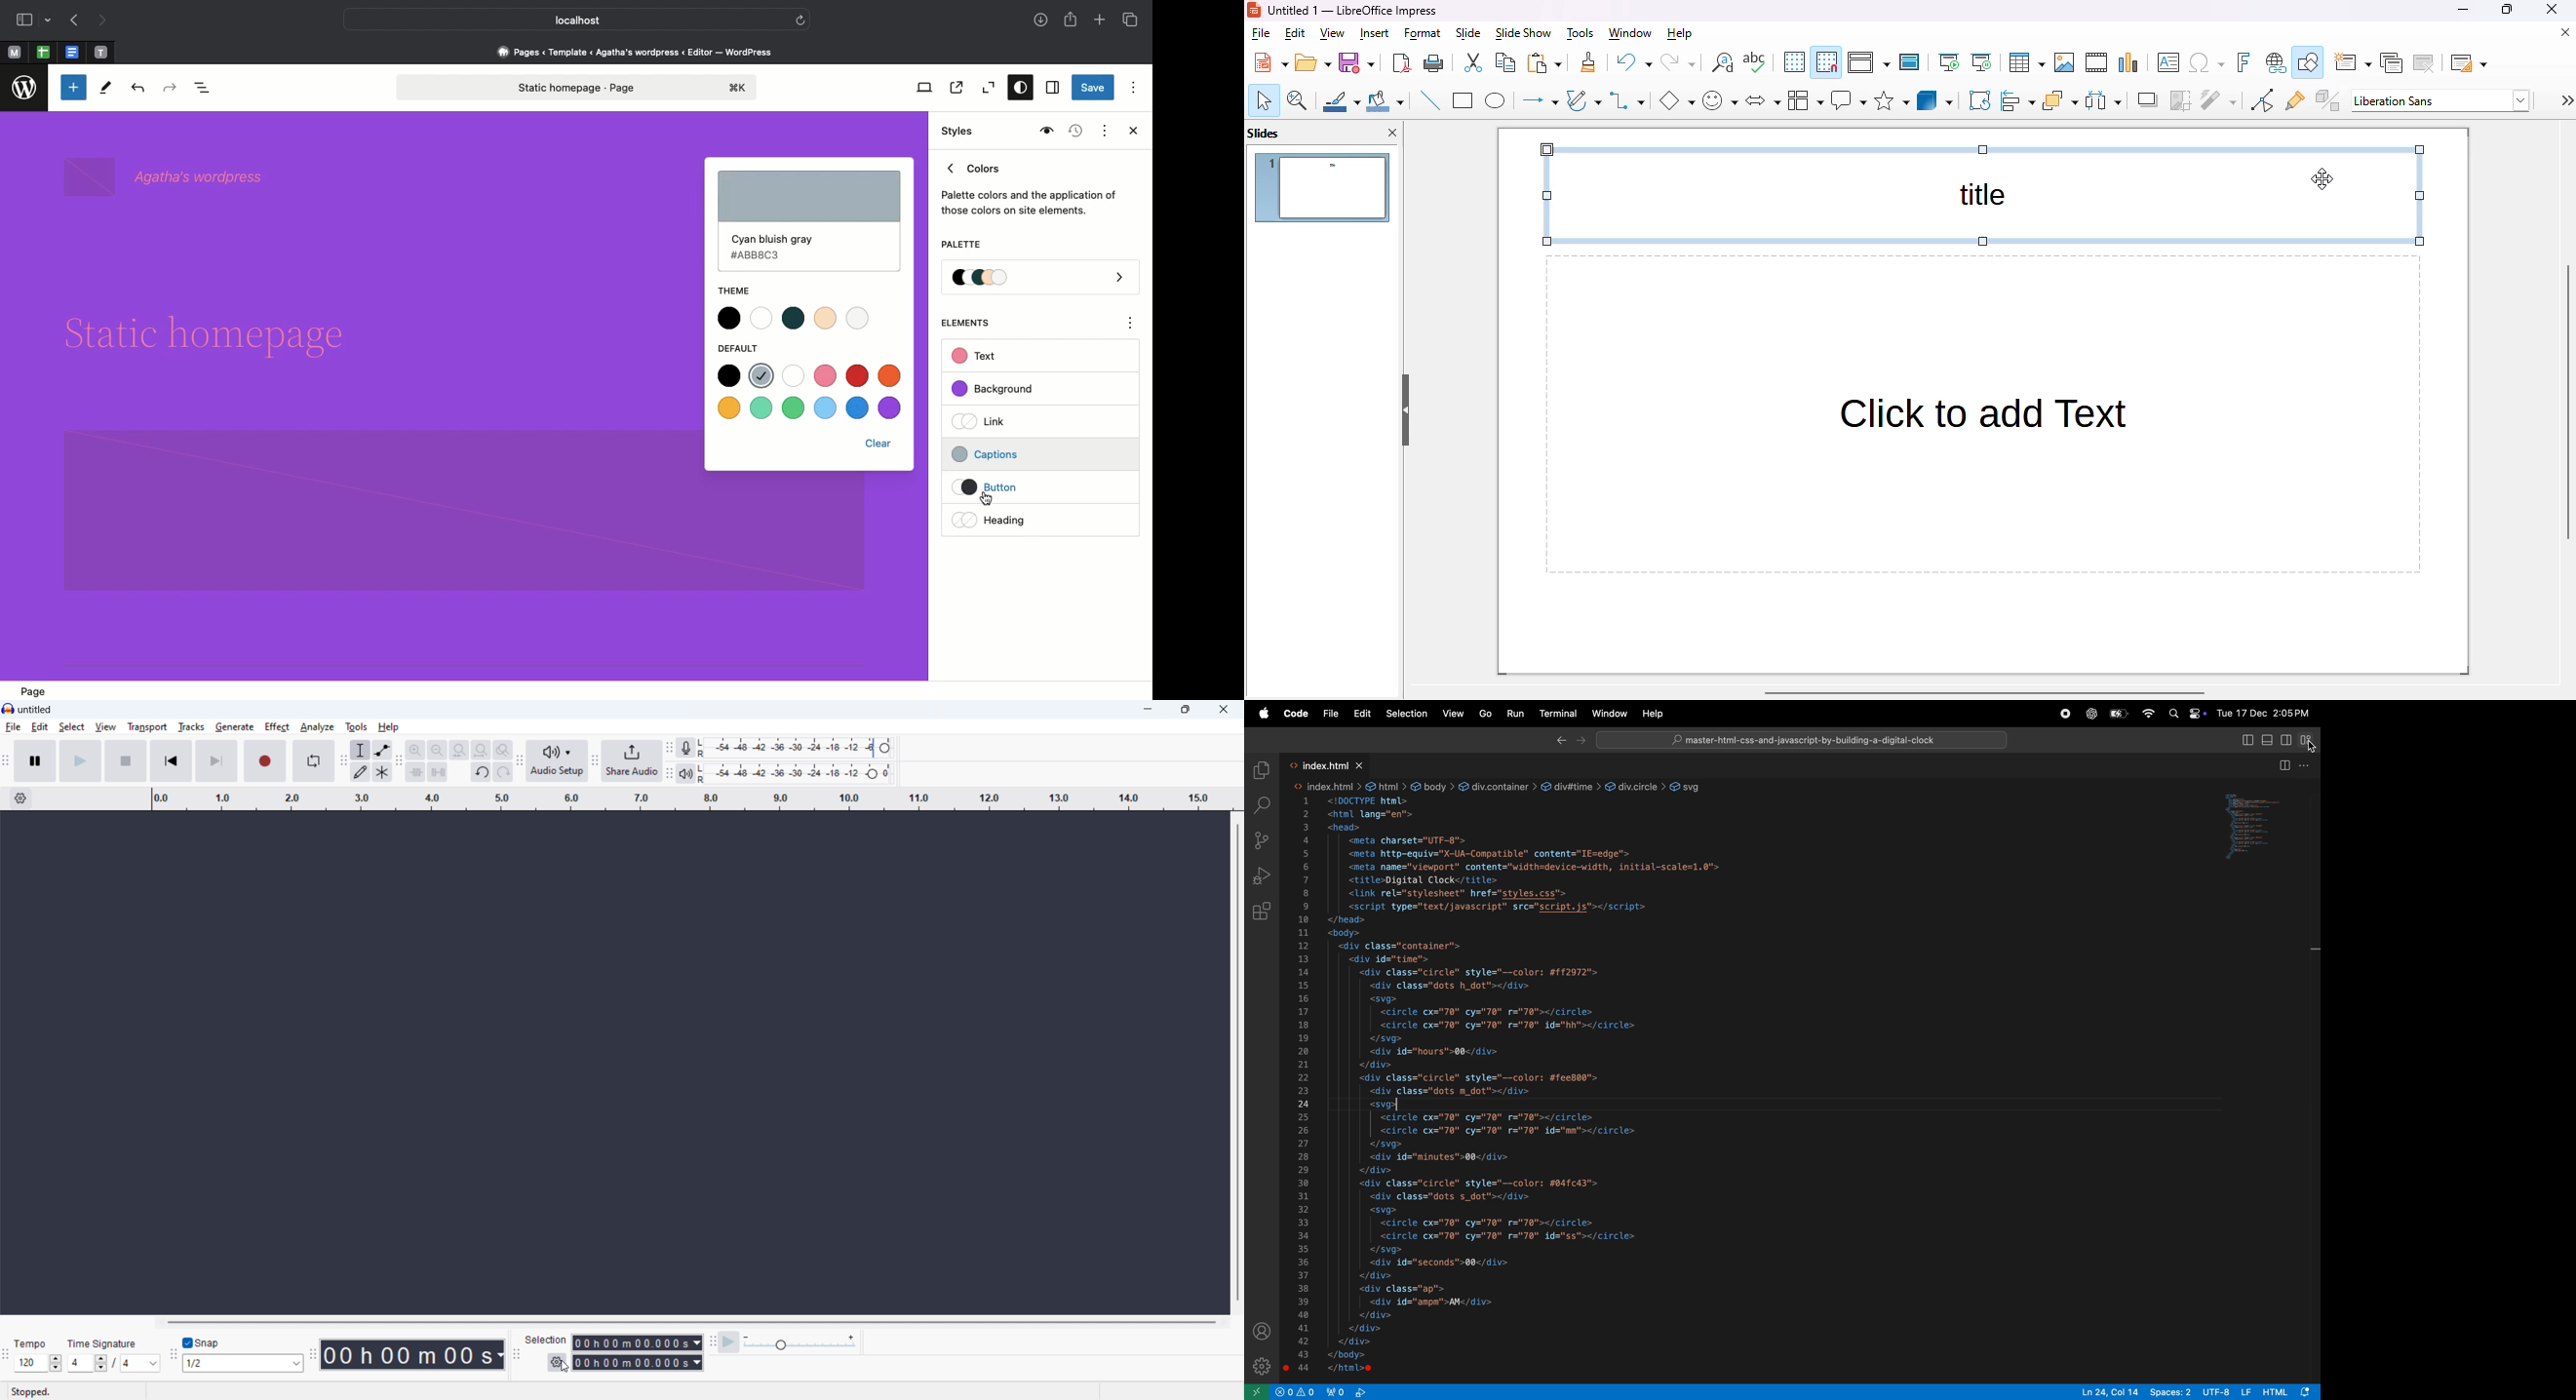  Describe the element at coordinates (1264, 100) in the screenshot. I see `select` at that location.